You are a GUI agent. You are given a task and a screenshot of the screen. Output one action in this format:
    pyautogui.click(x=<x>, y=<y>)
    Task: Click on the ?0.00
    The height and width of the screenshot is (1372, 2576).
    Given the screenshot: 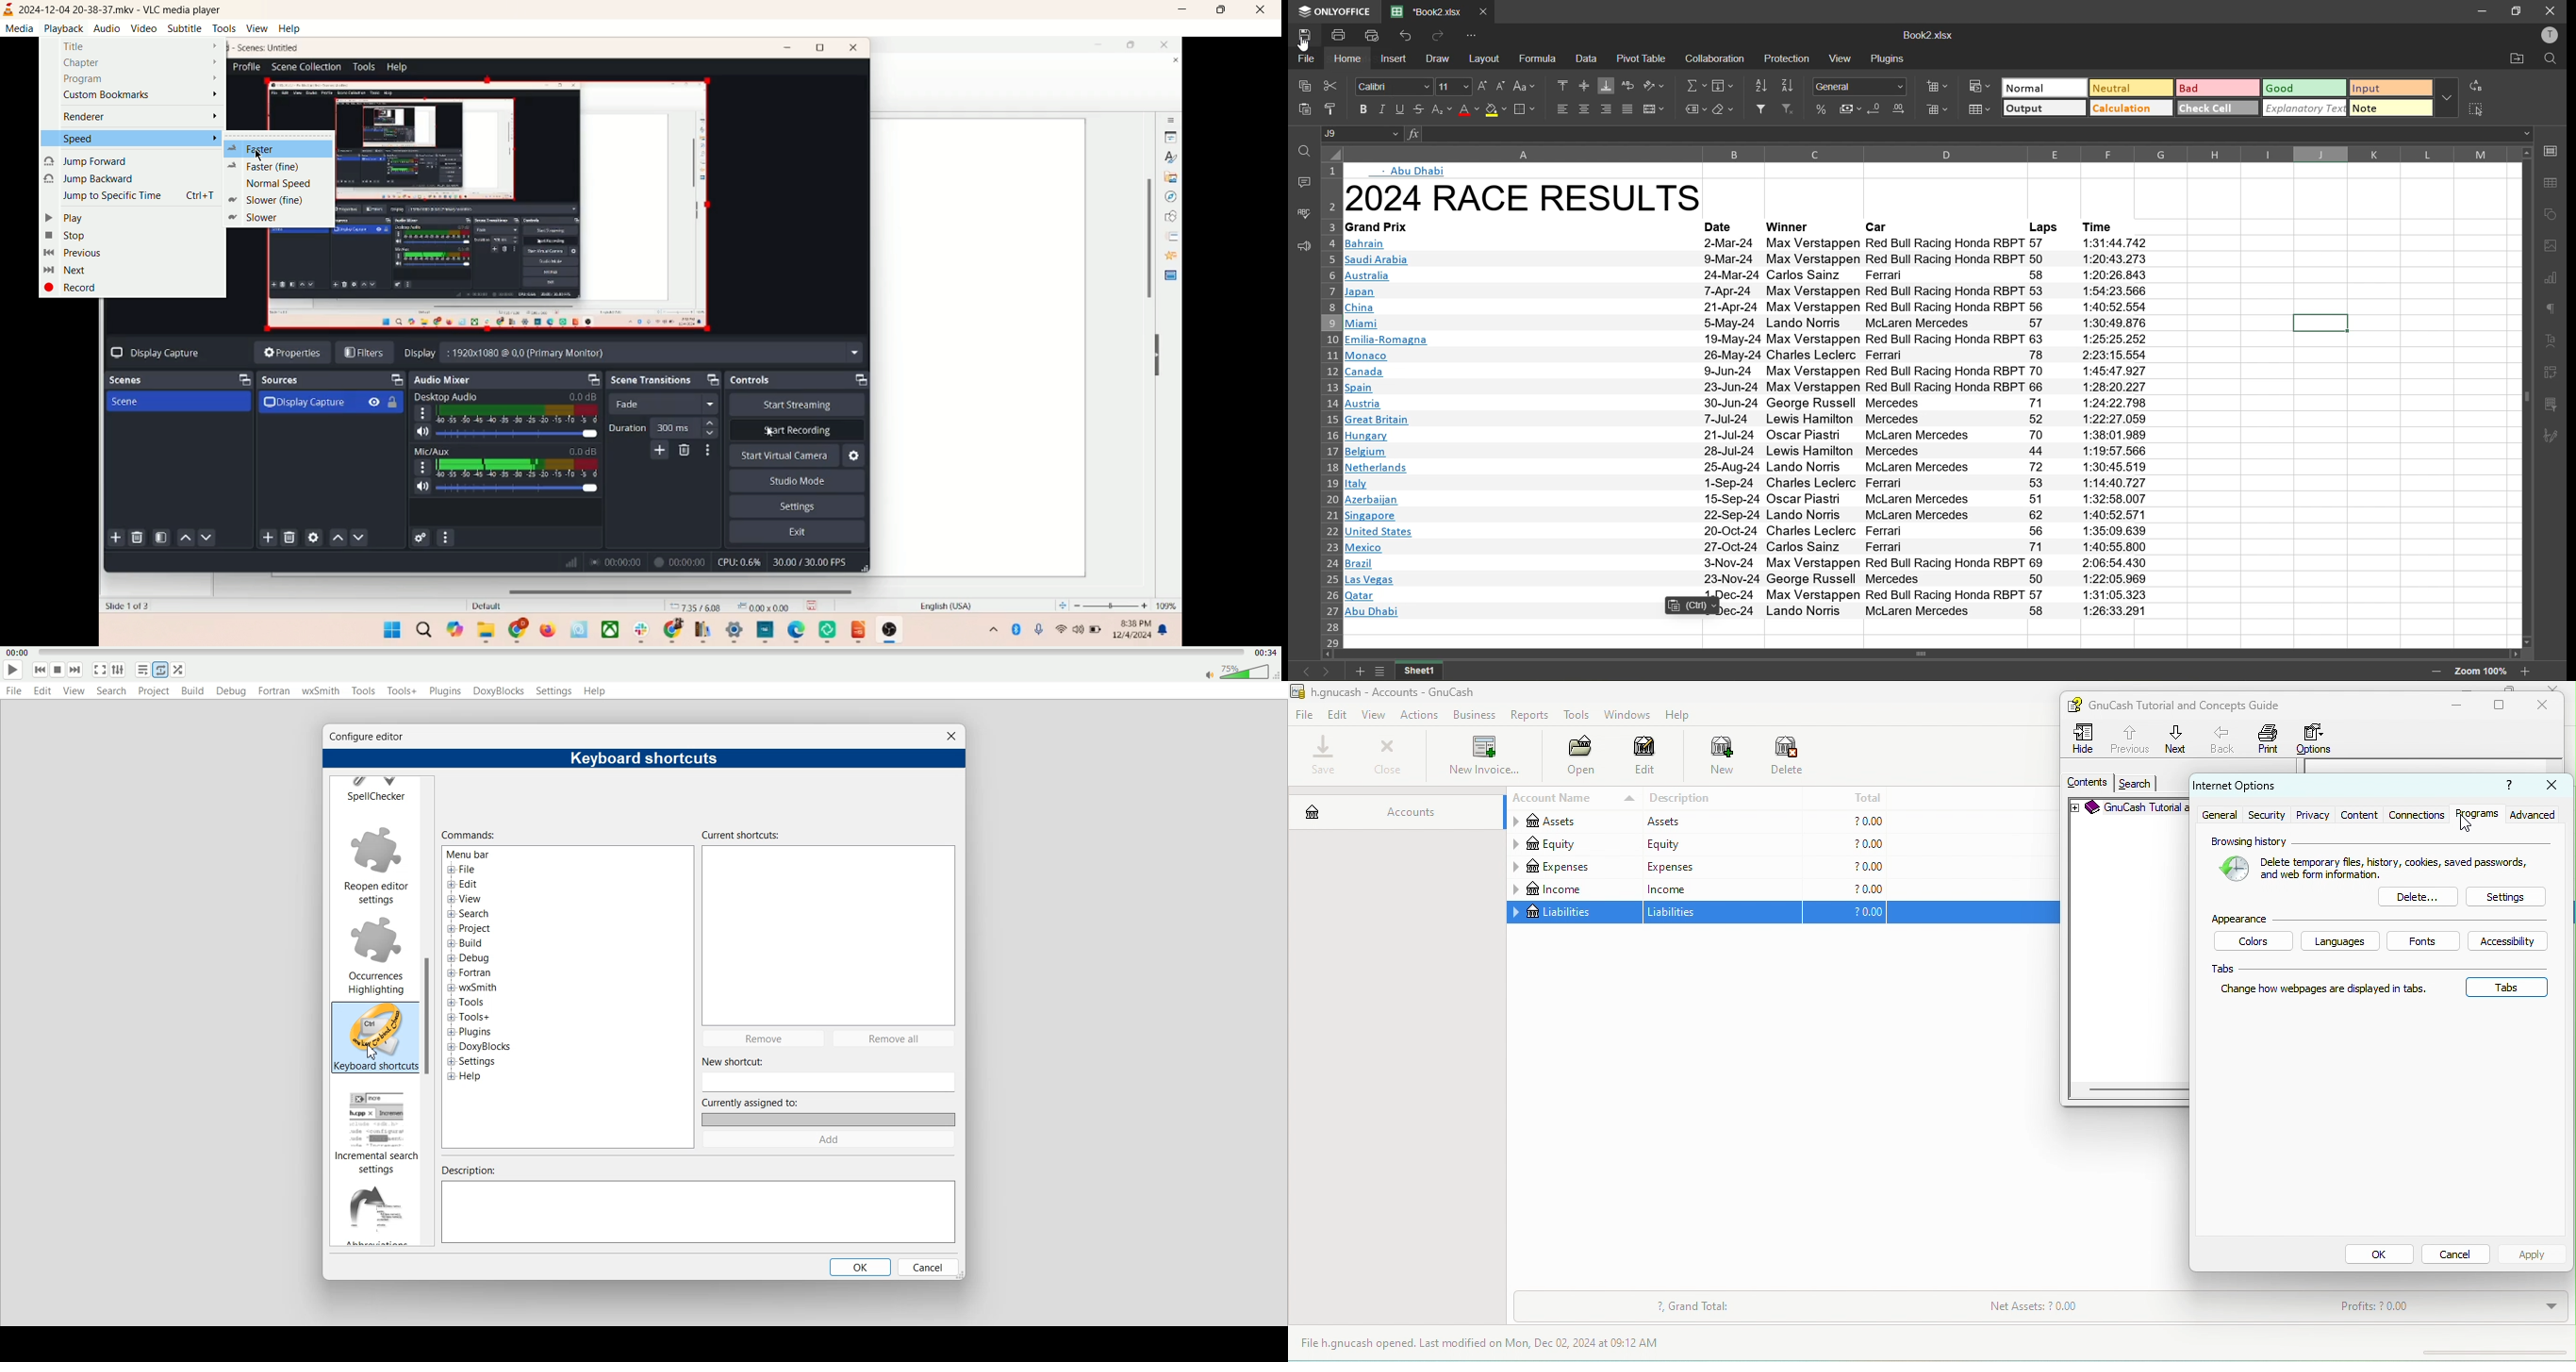 What is the action you would take?
    pyautogui.click(x=1844, y=889)
    